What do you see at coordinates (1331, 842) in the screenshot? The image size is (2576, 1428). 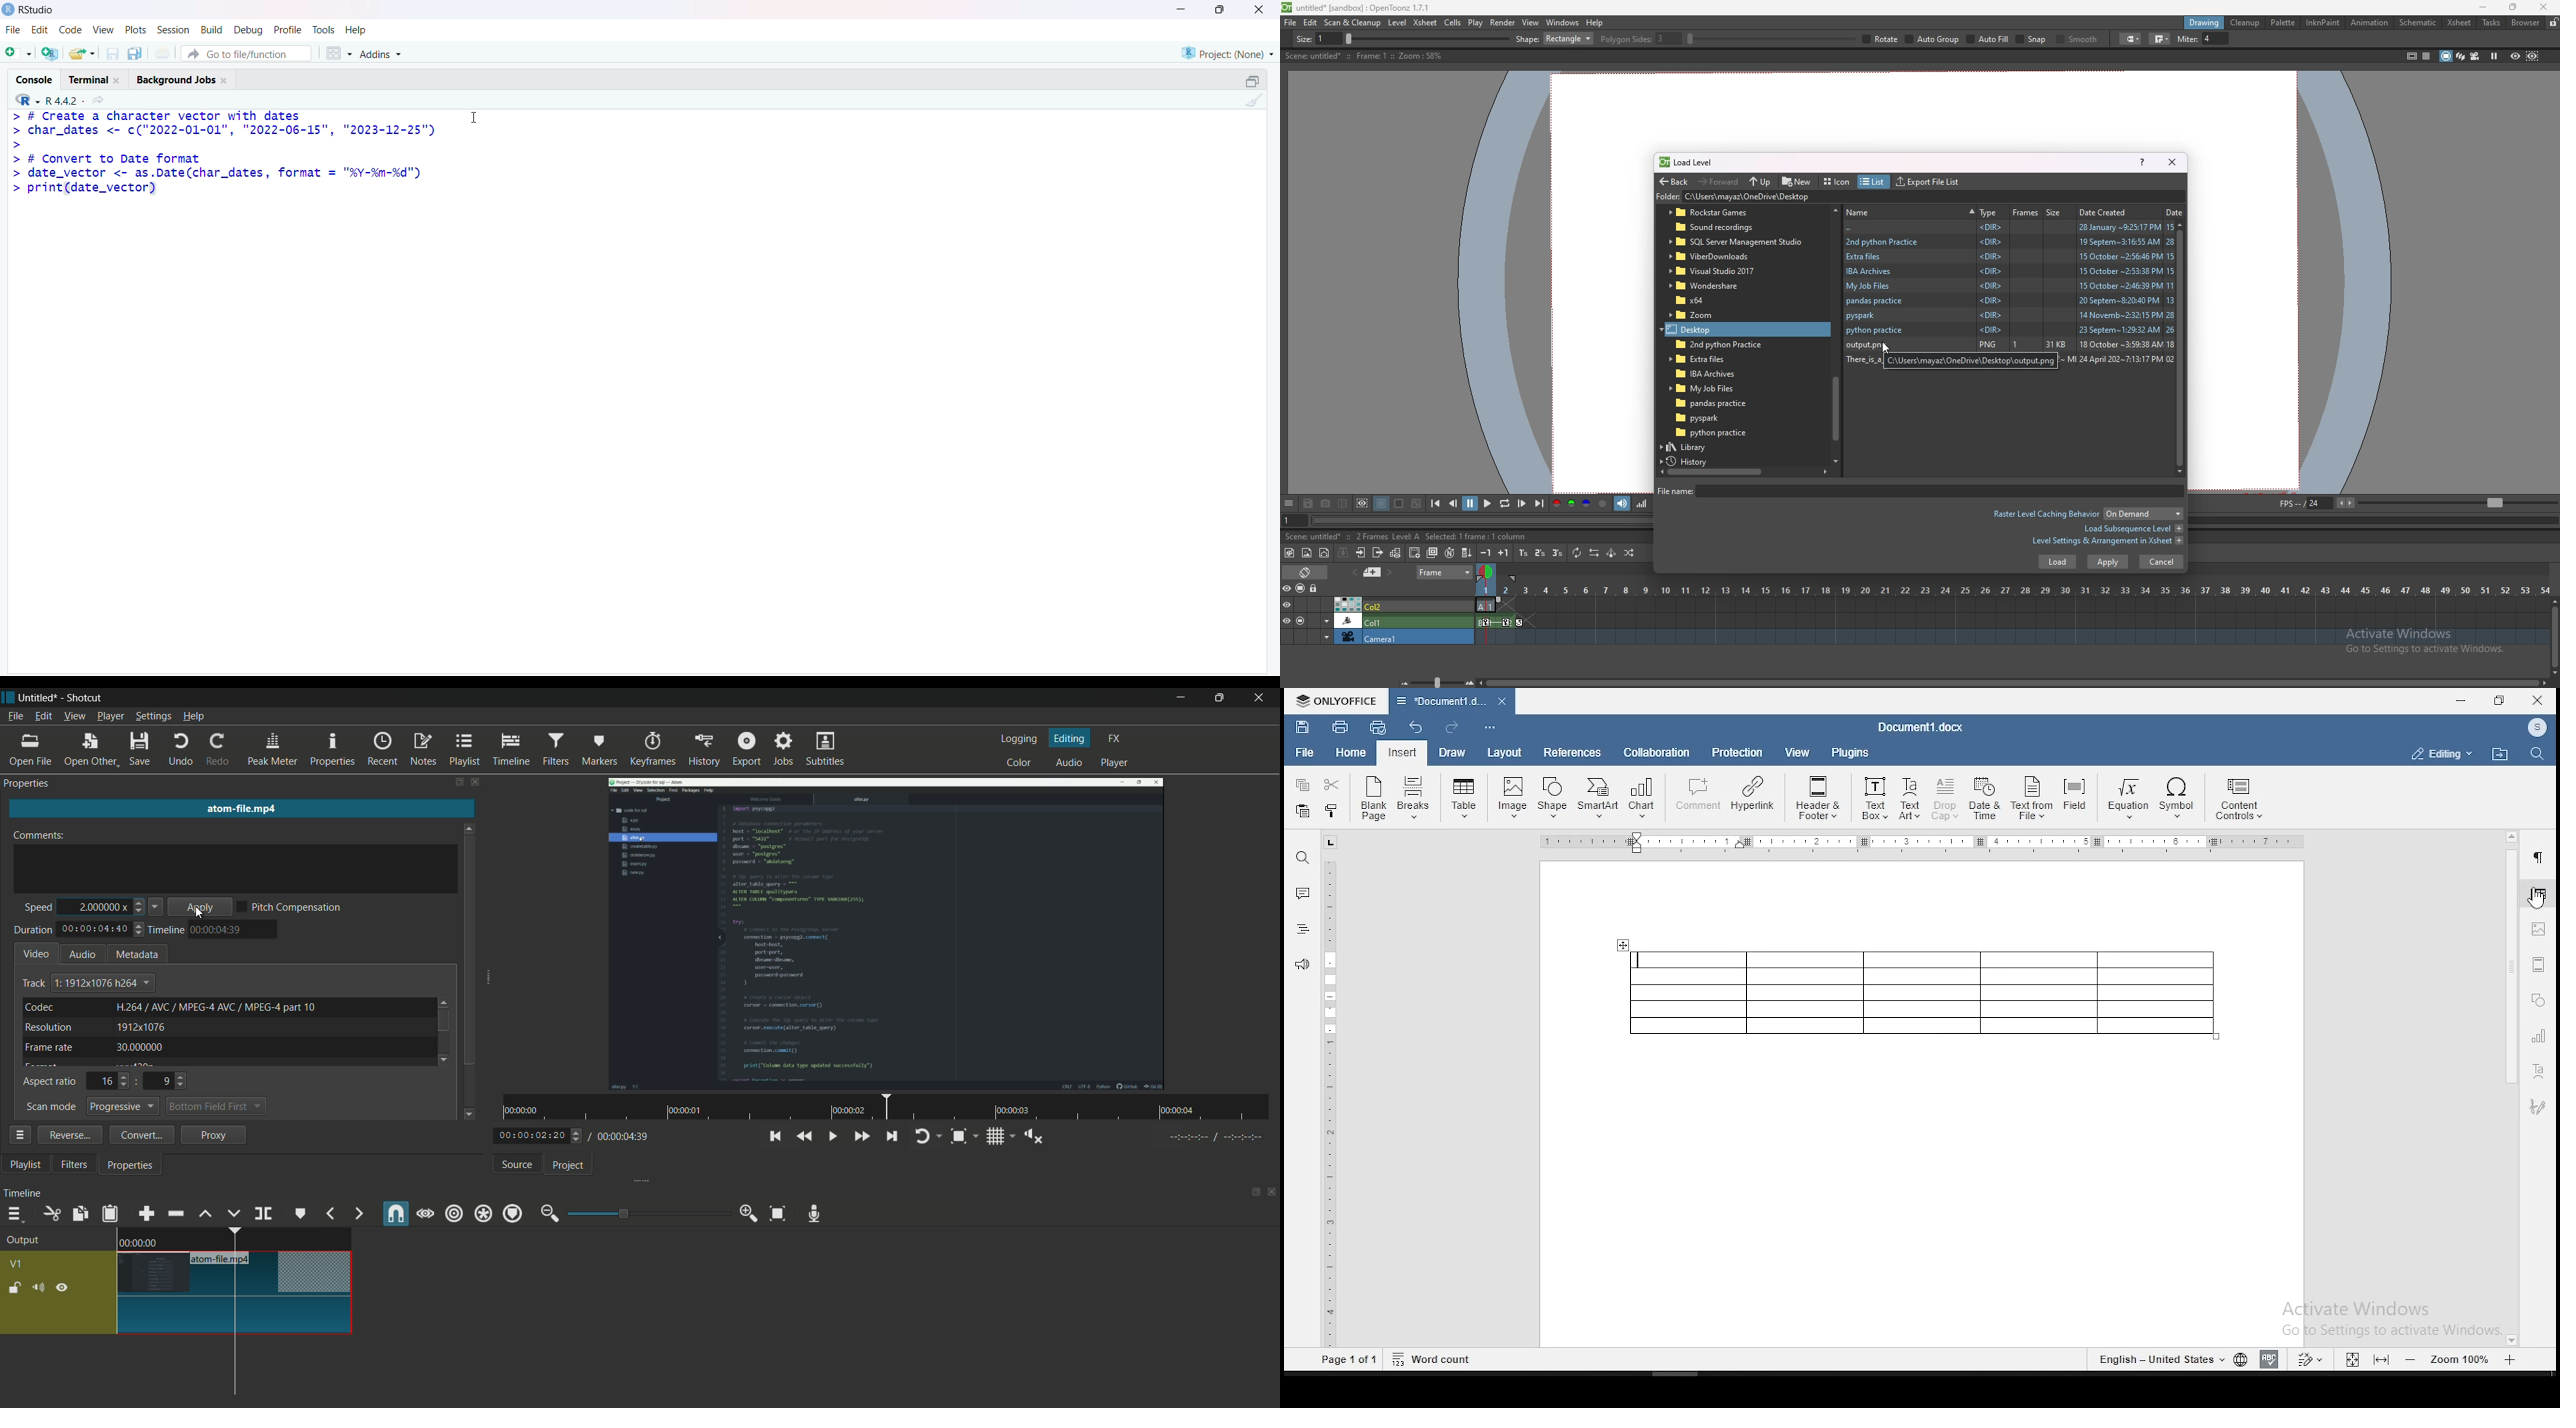 I see `tab stop` at bounding box center [1331, 842].